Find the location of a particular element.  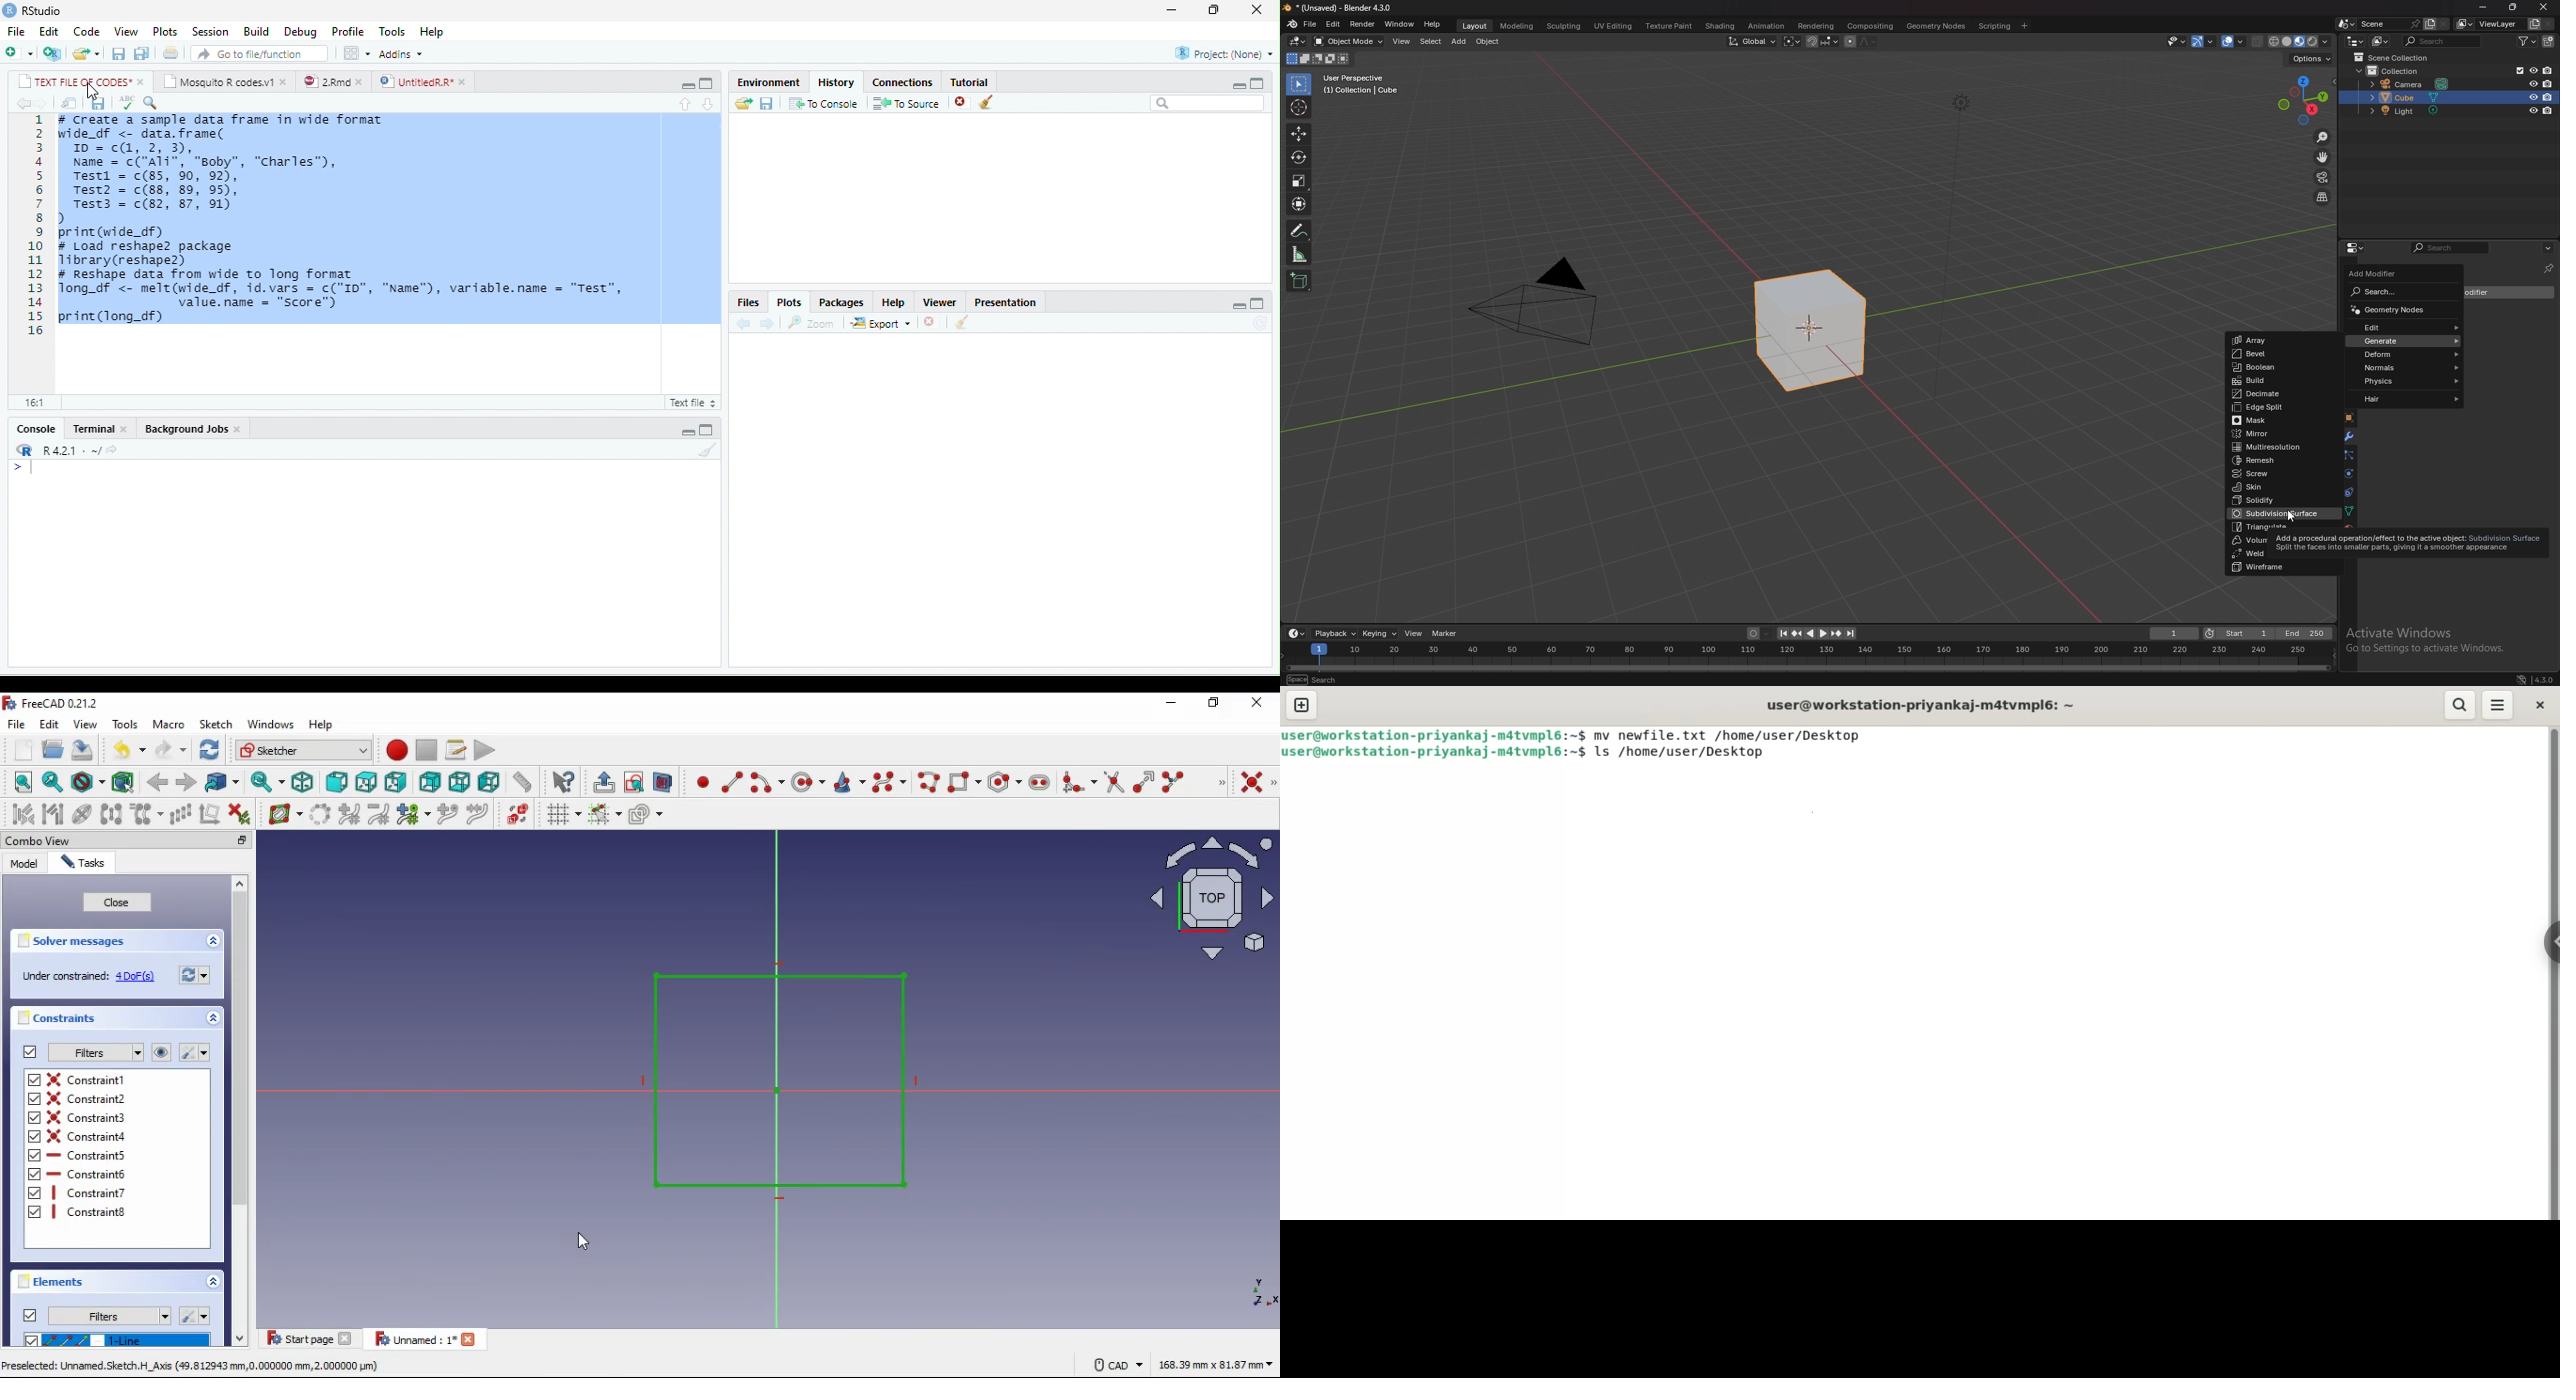

extend  edge is located at coordinates (1143, 781).